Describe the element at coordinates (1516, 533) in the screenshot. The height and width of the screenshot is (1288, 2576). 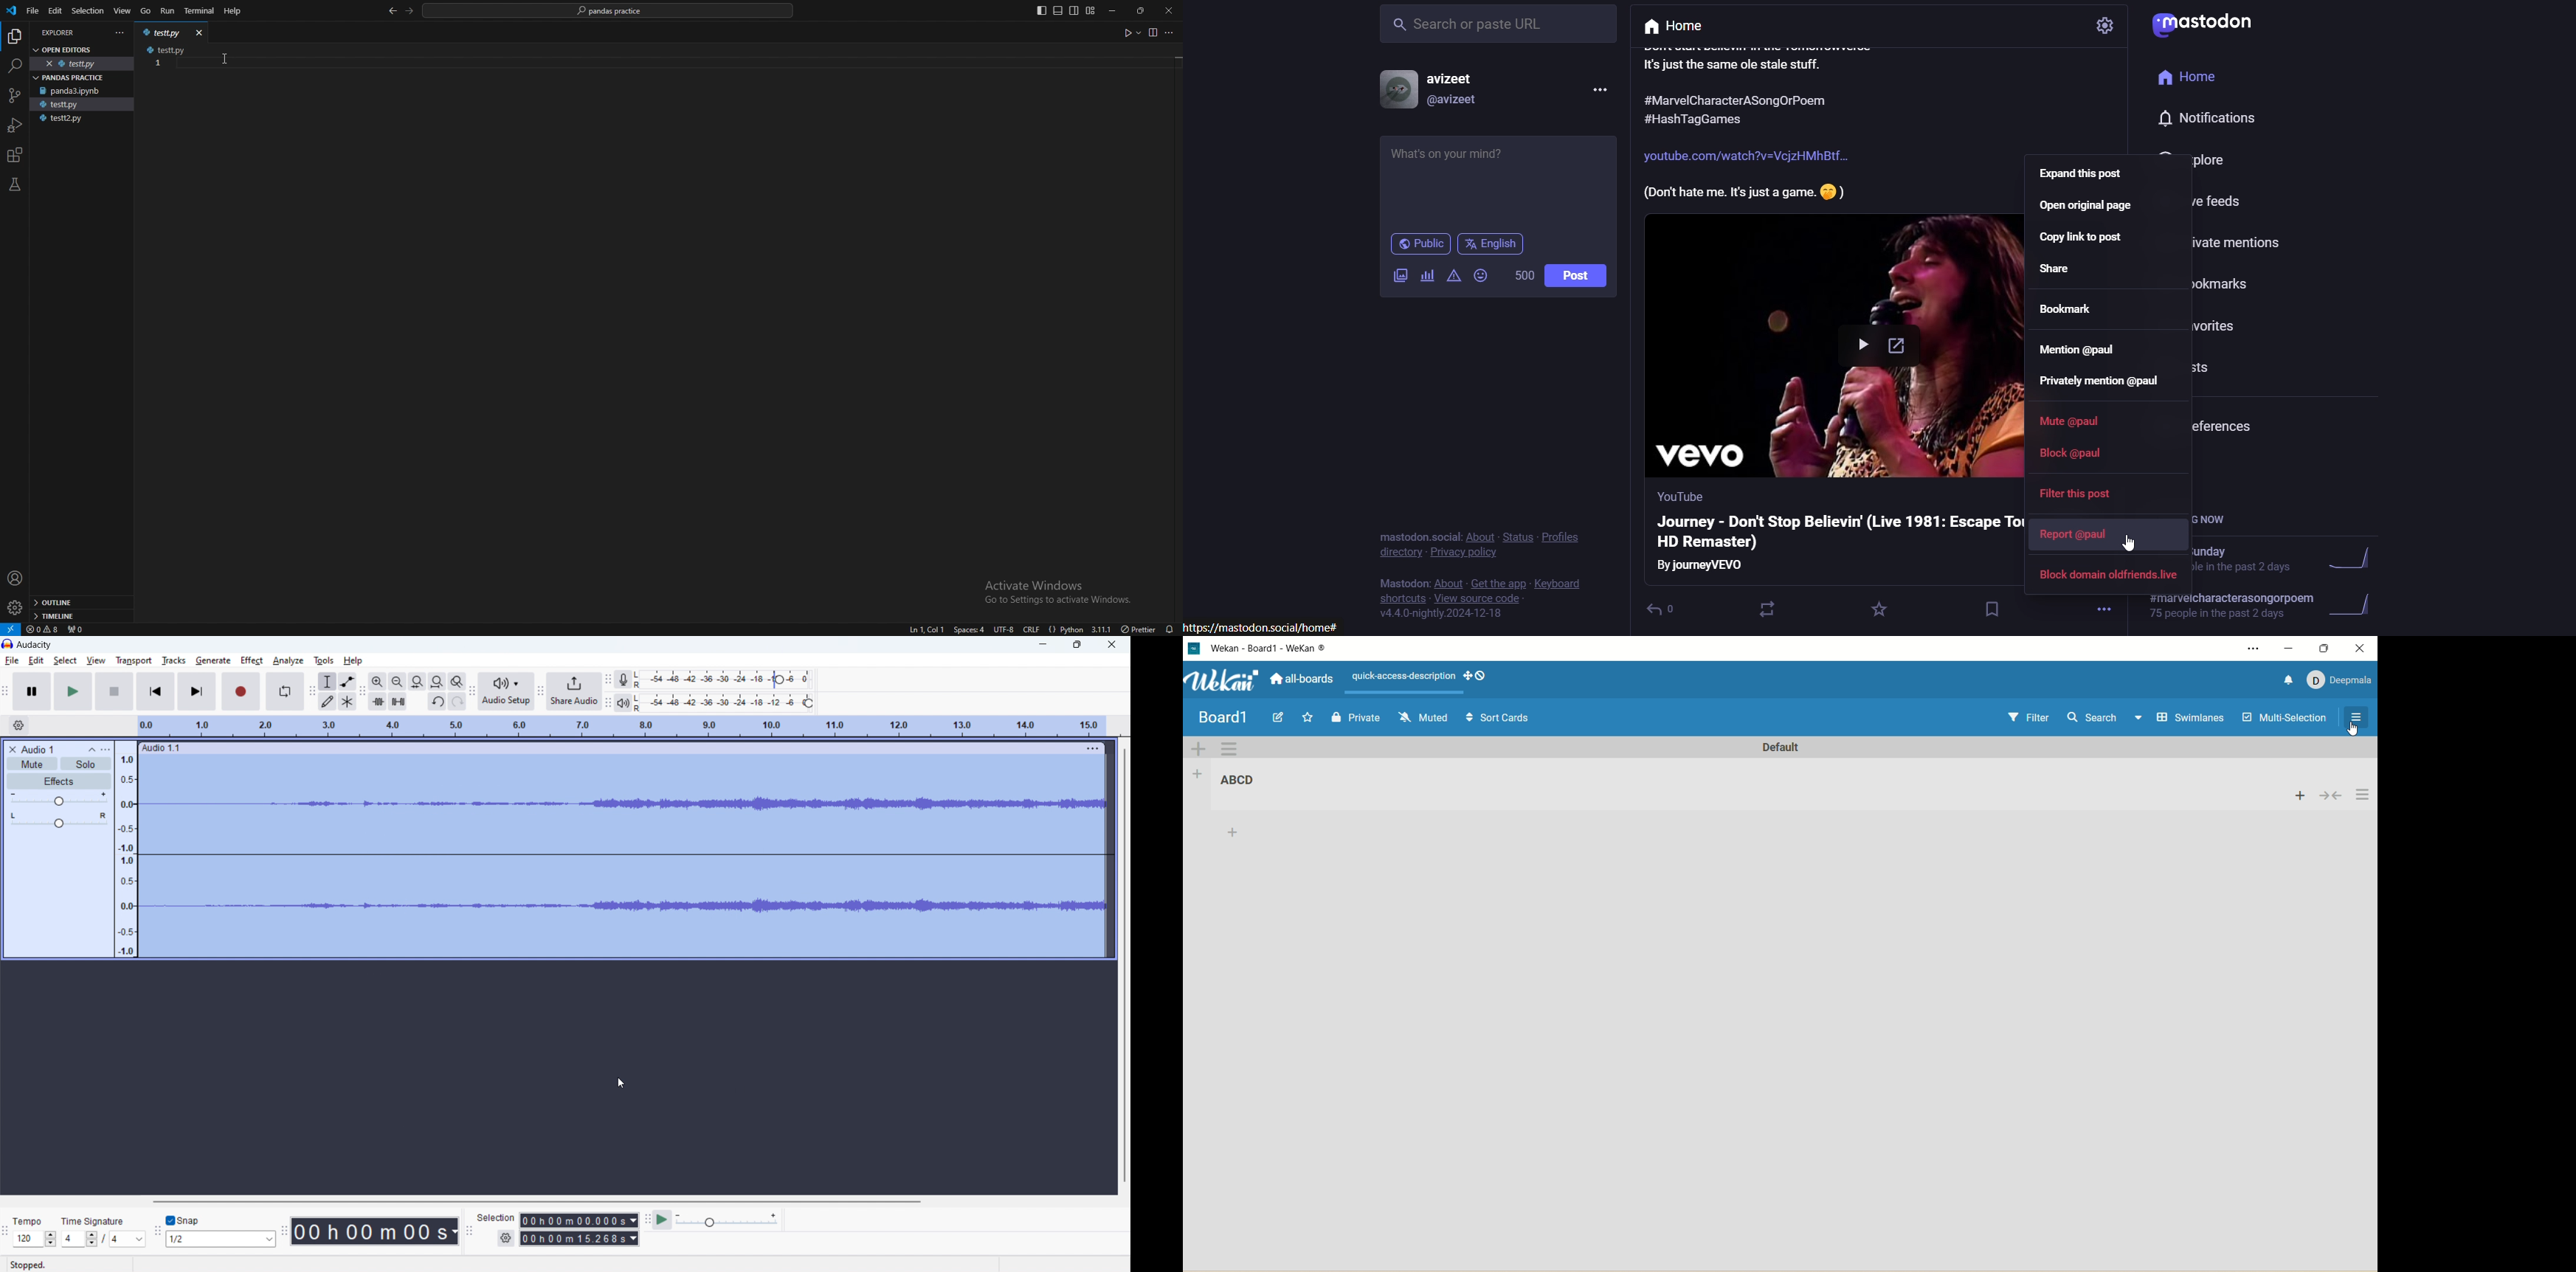
I see `status` at that location.